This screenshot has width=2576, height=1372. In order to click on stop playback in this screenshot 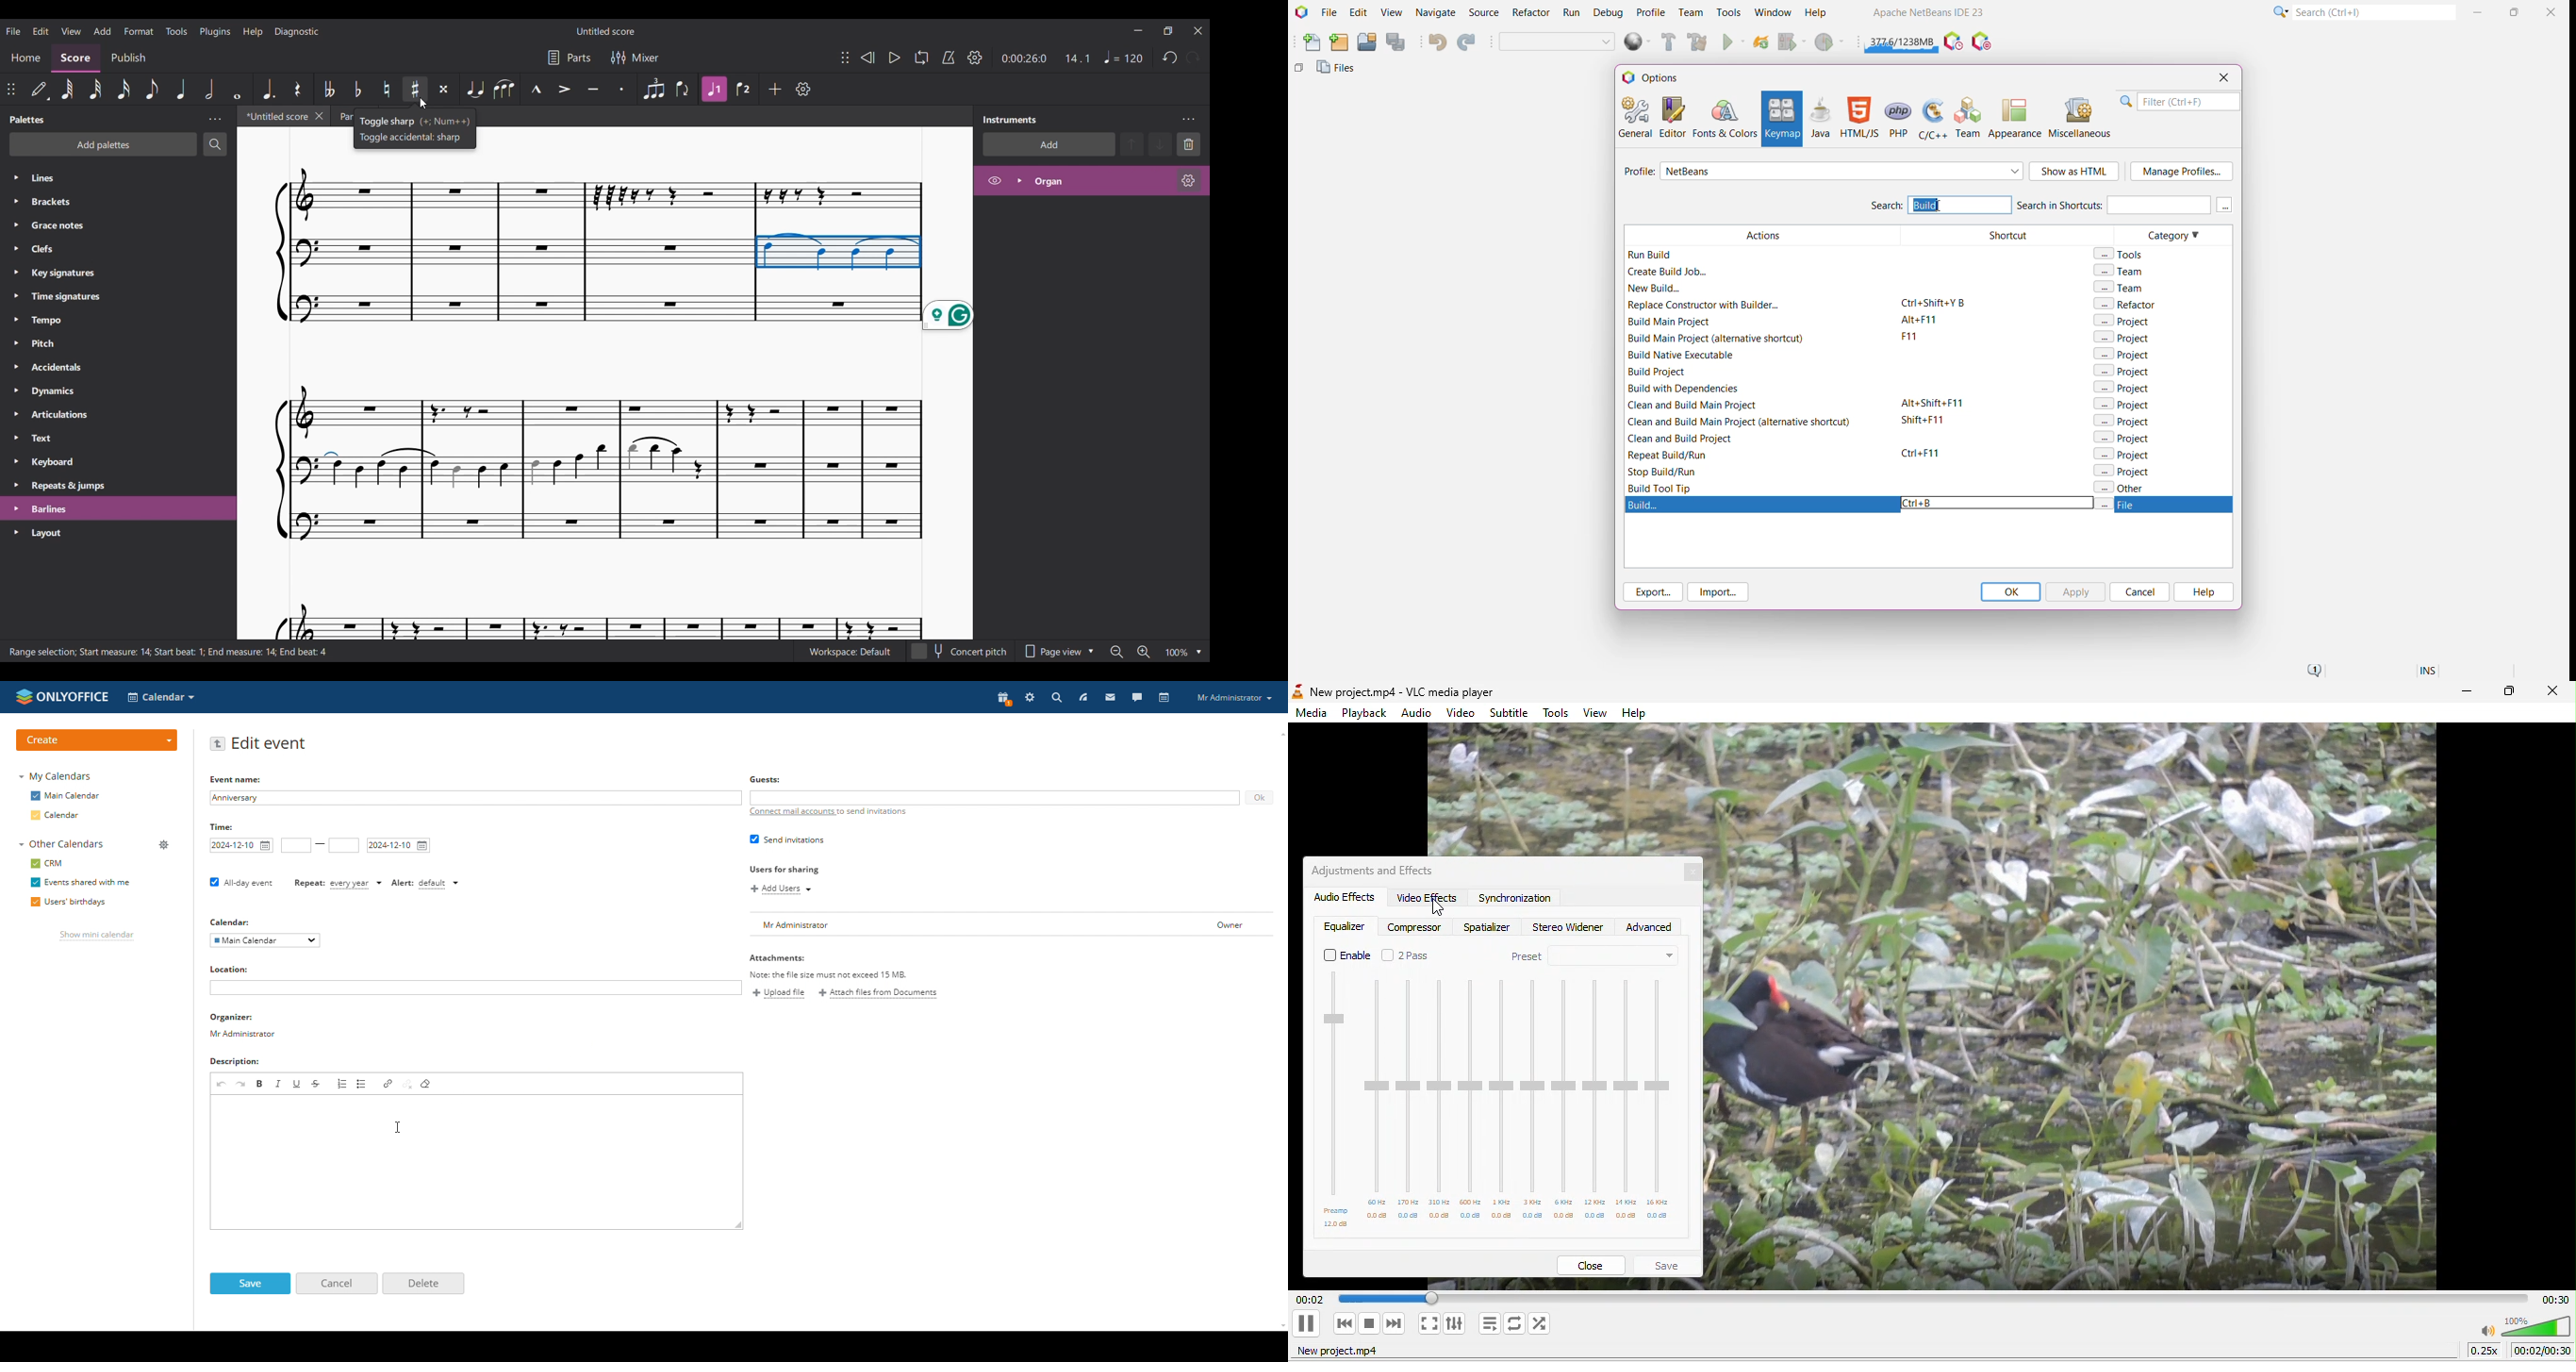, I will do `click(1371, 1325)`.